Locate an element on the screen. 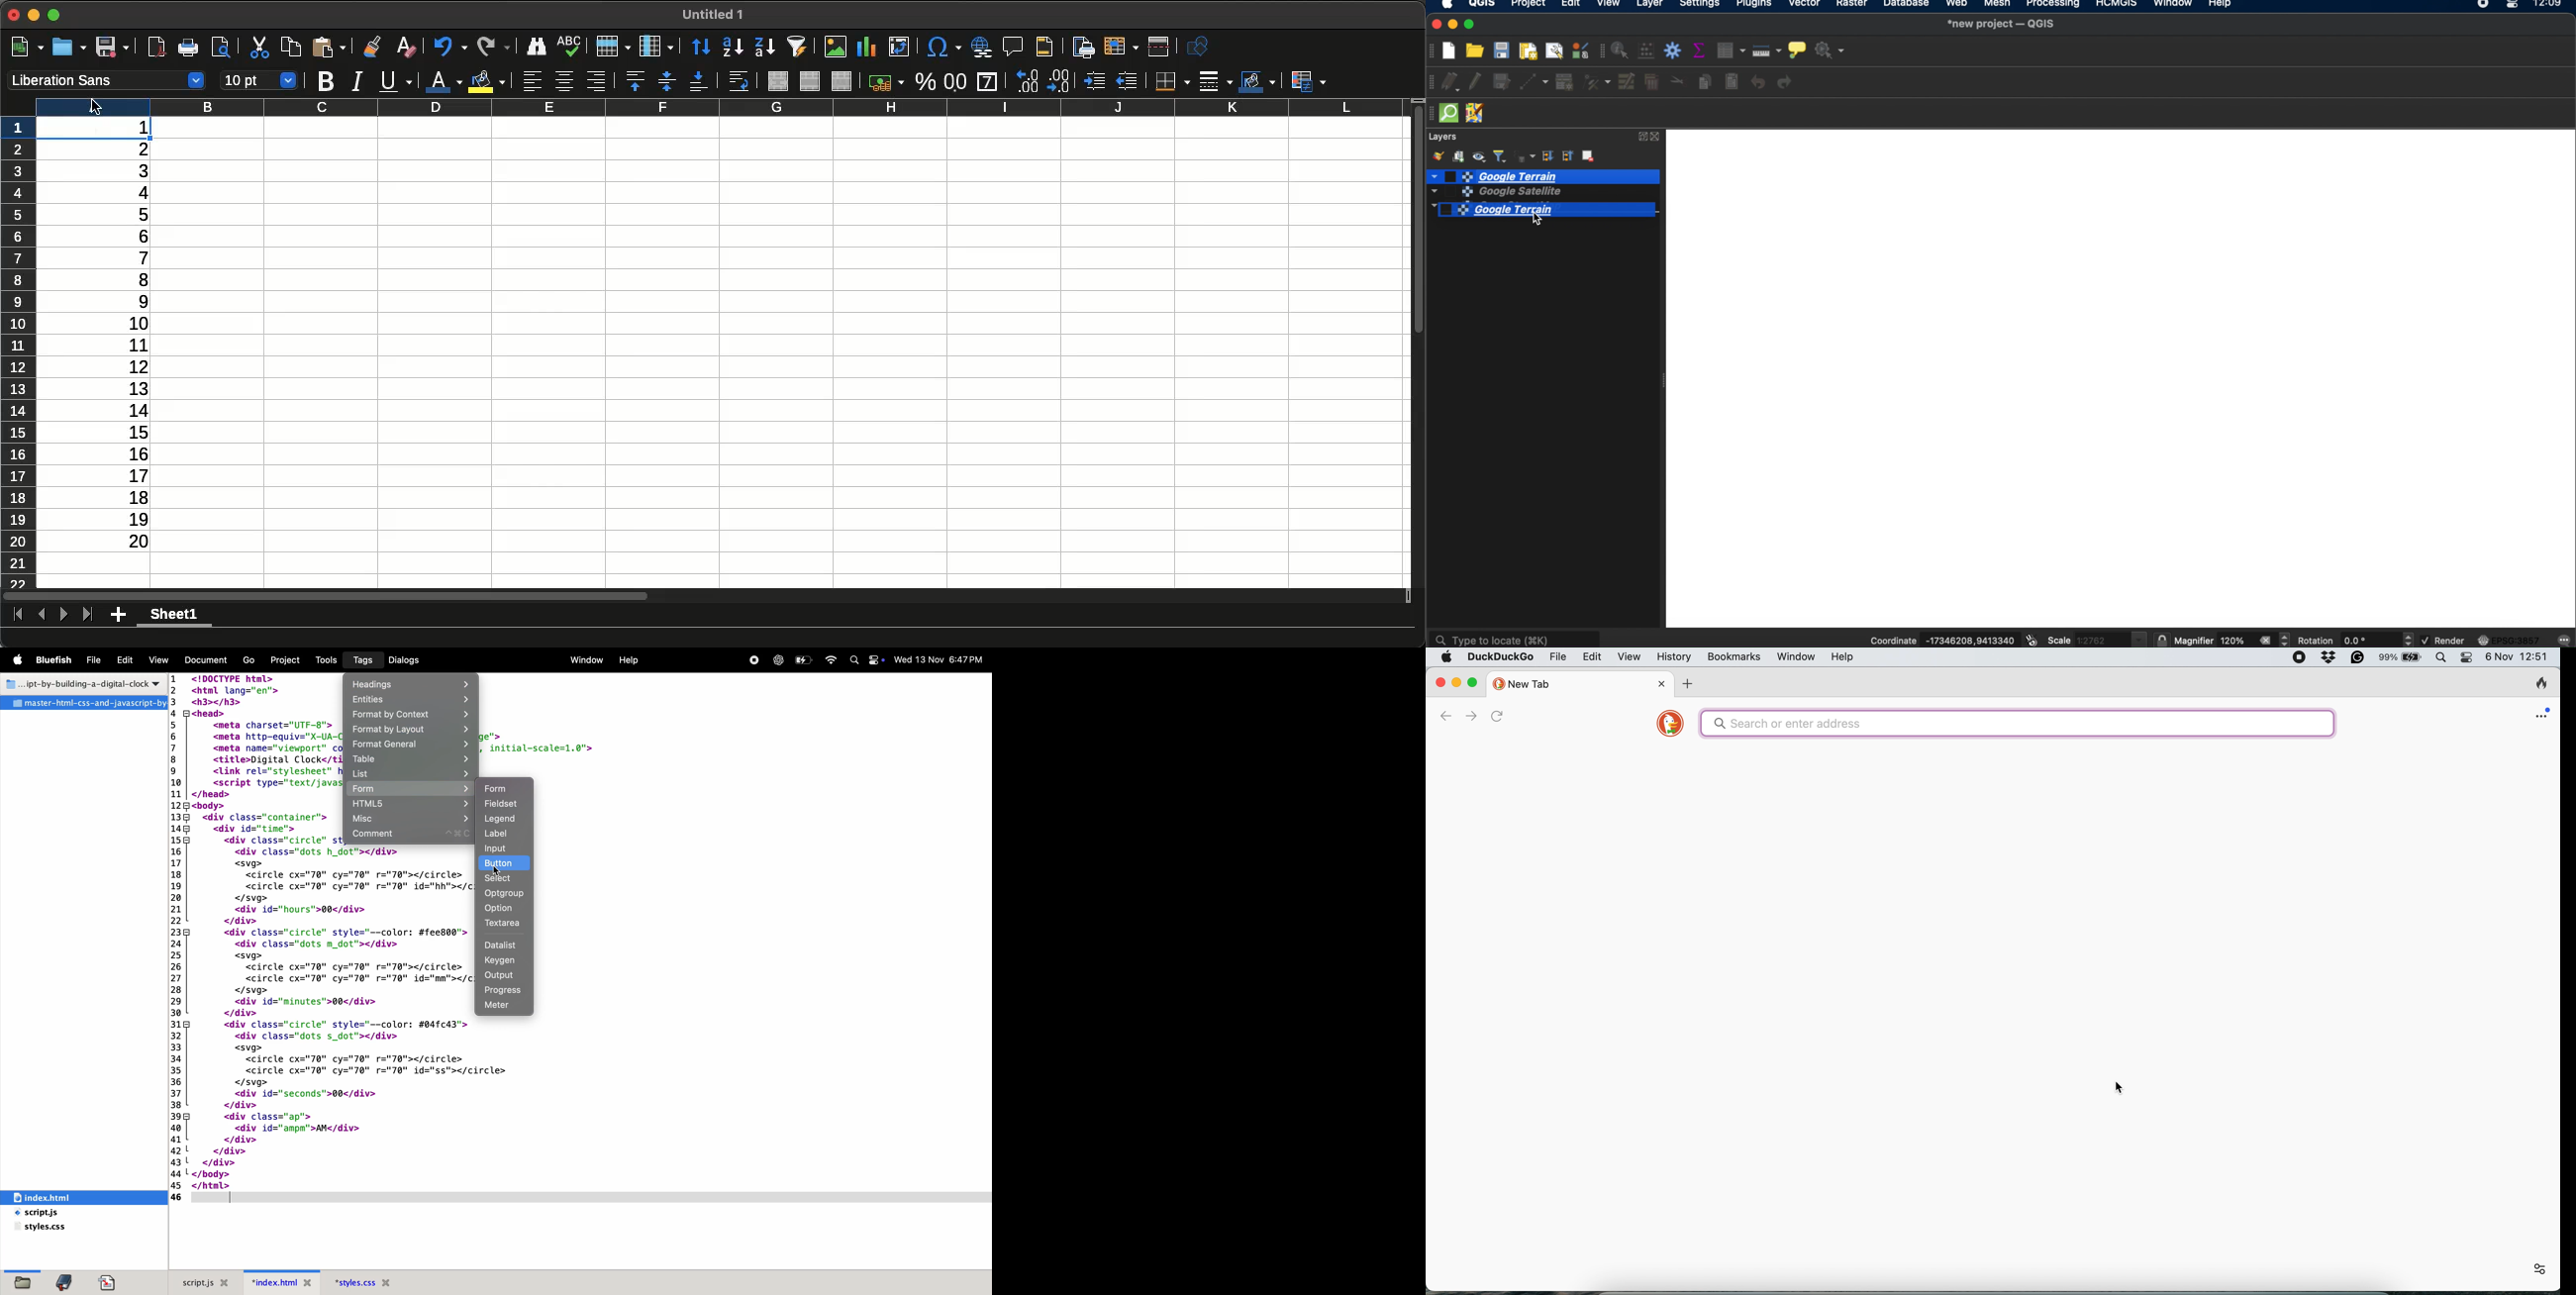 This screenshot has height=1316, width=2576. Underline is located at coordinates (395, 80).